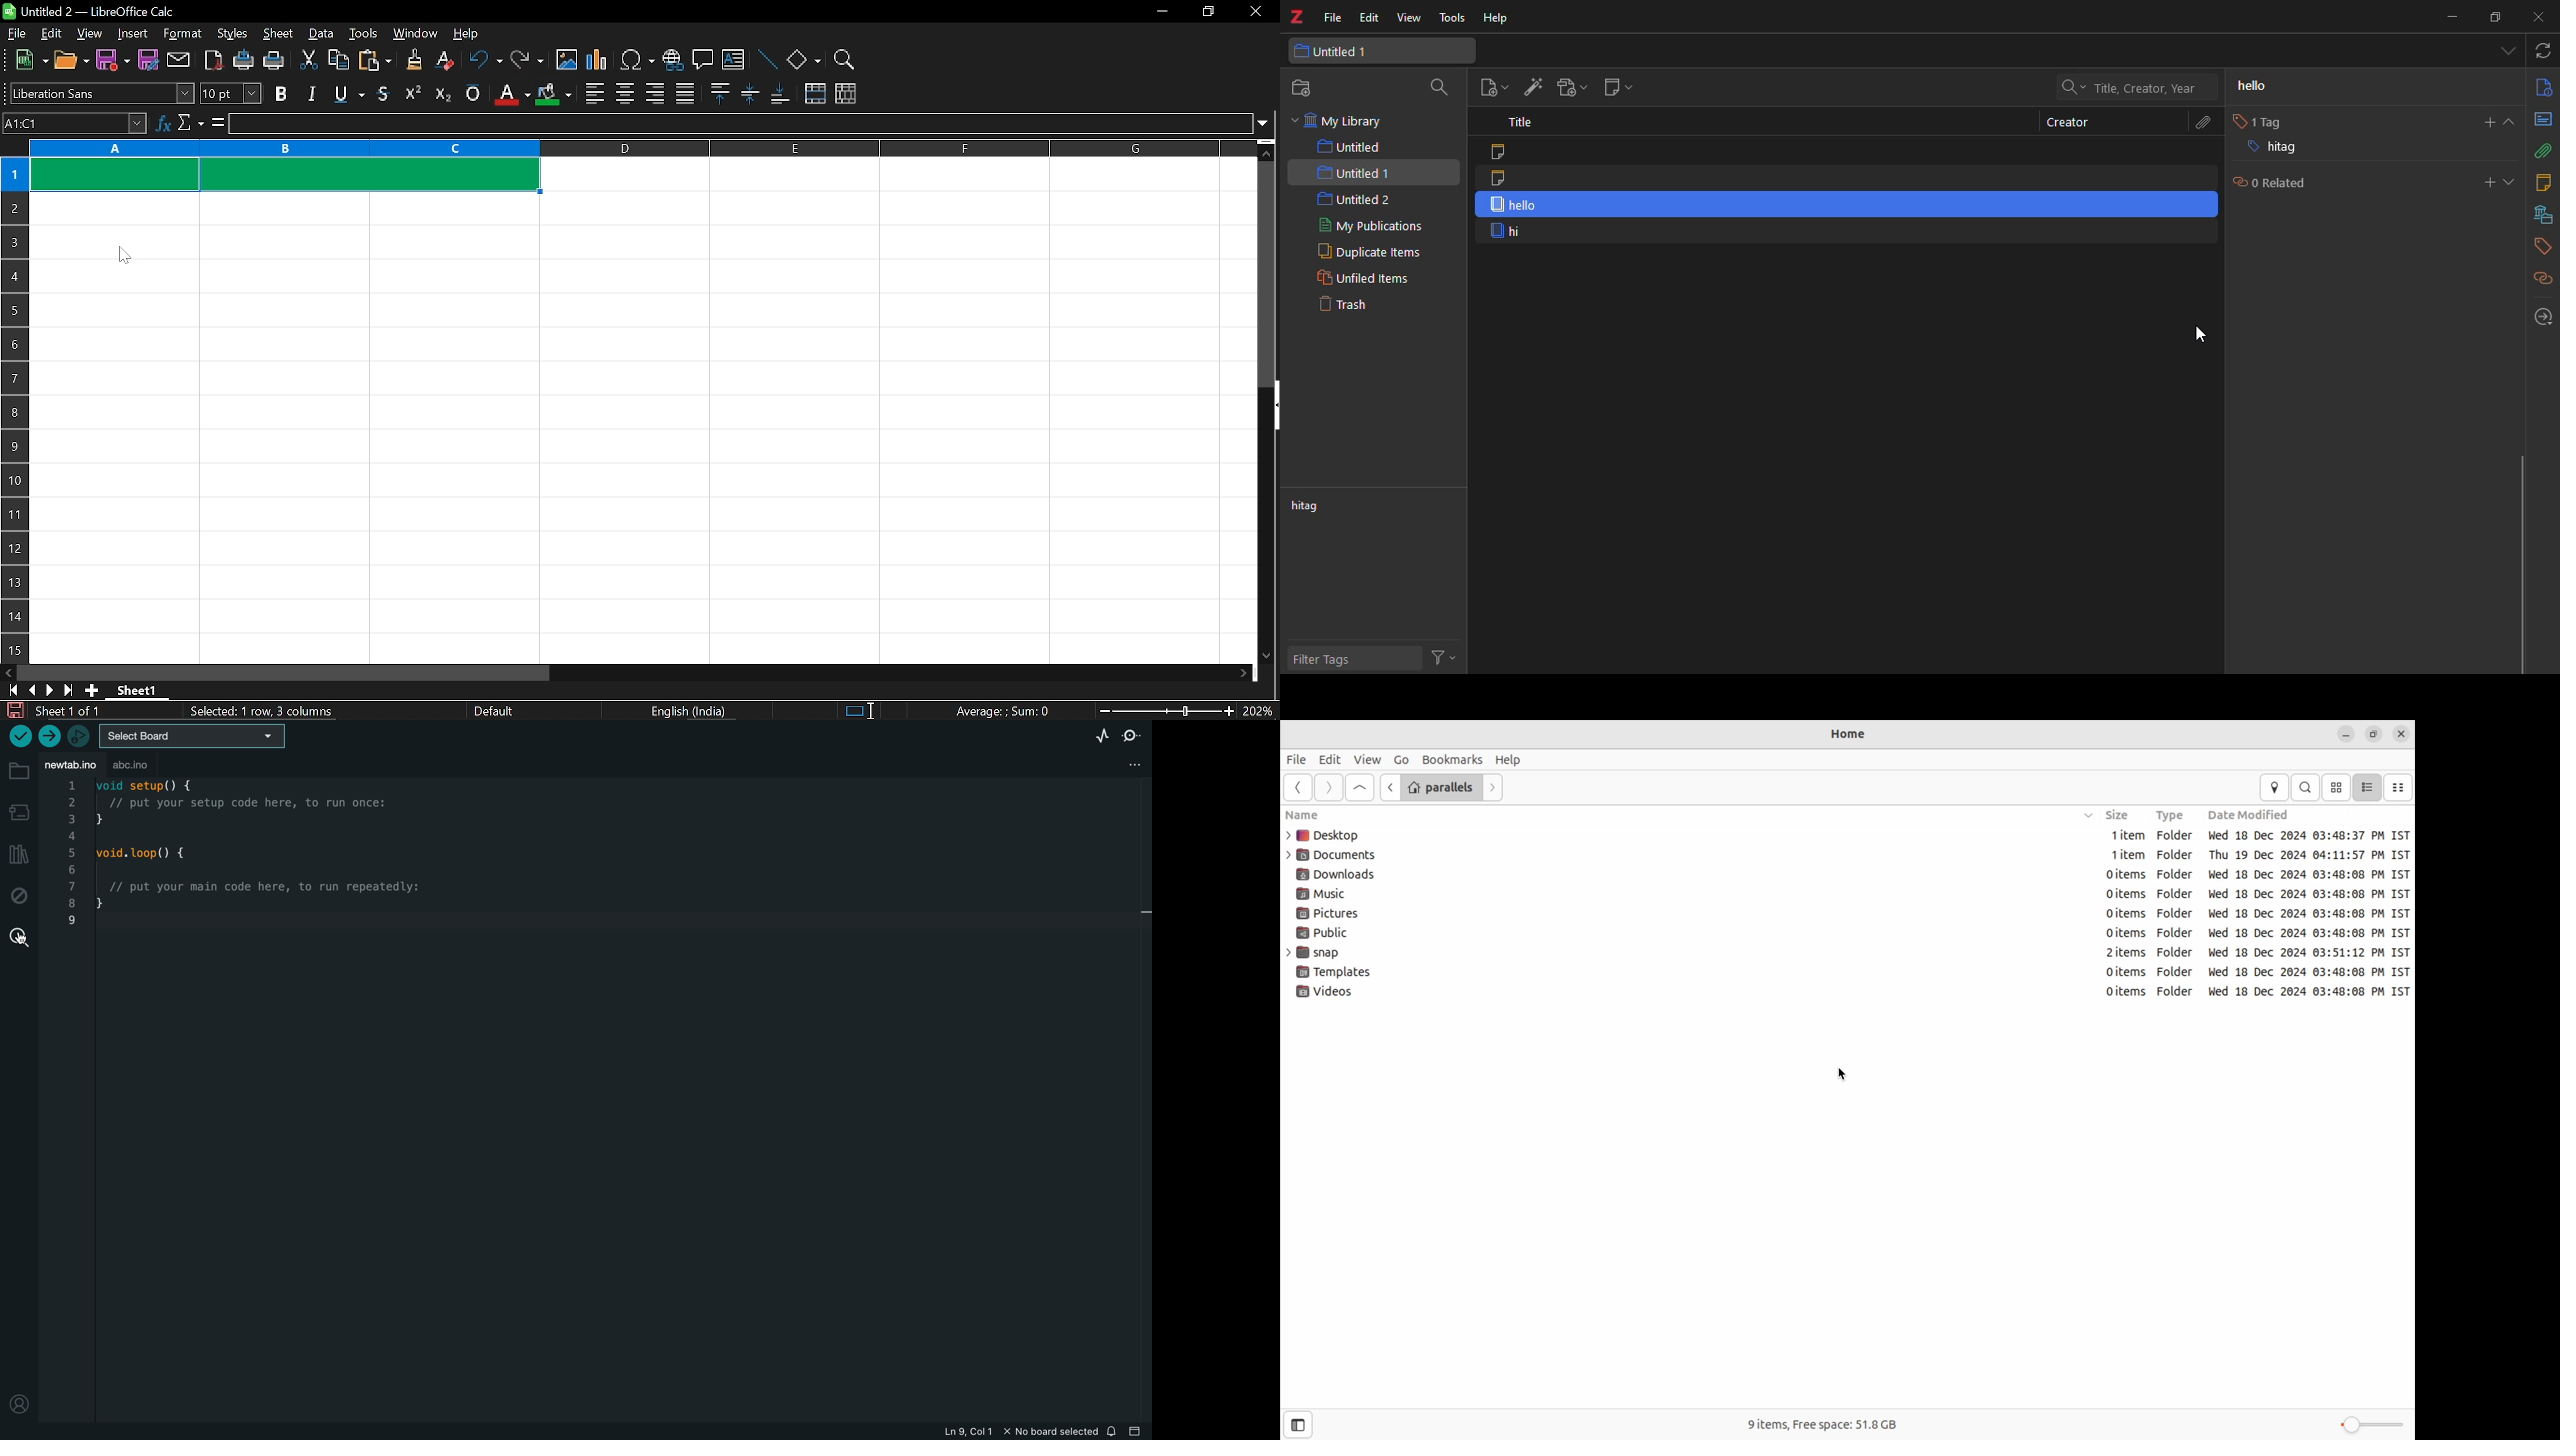 This screenshot has height=1456, width=2576. What do you see at coordinates (231, 93) in the screenshot?
I see `text size` at bounding box center [231, 93].